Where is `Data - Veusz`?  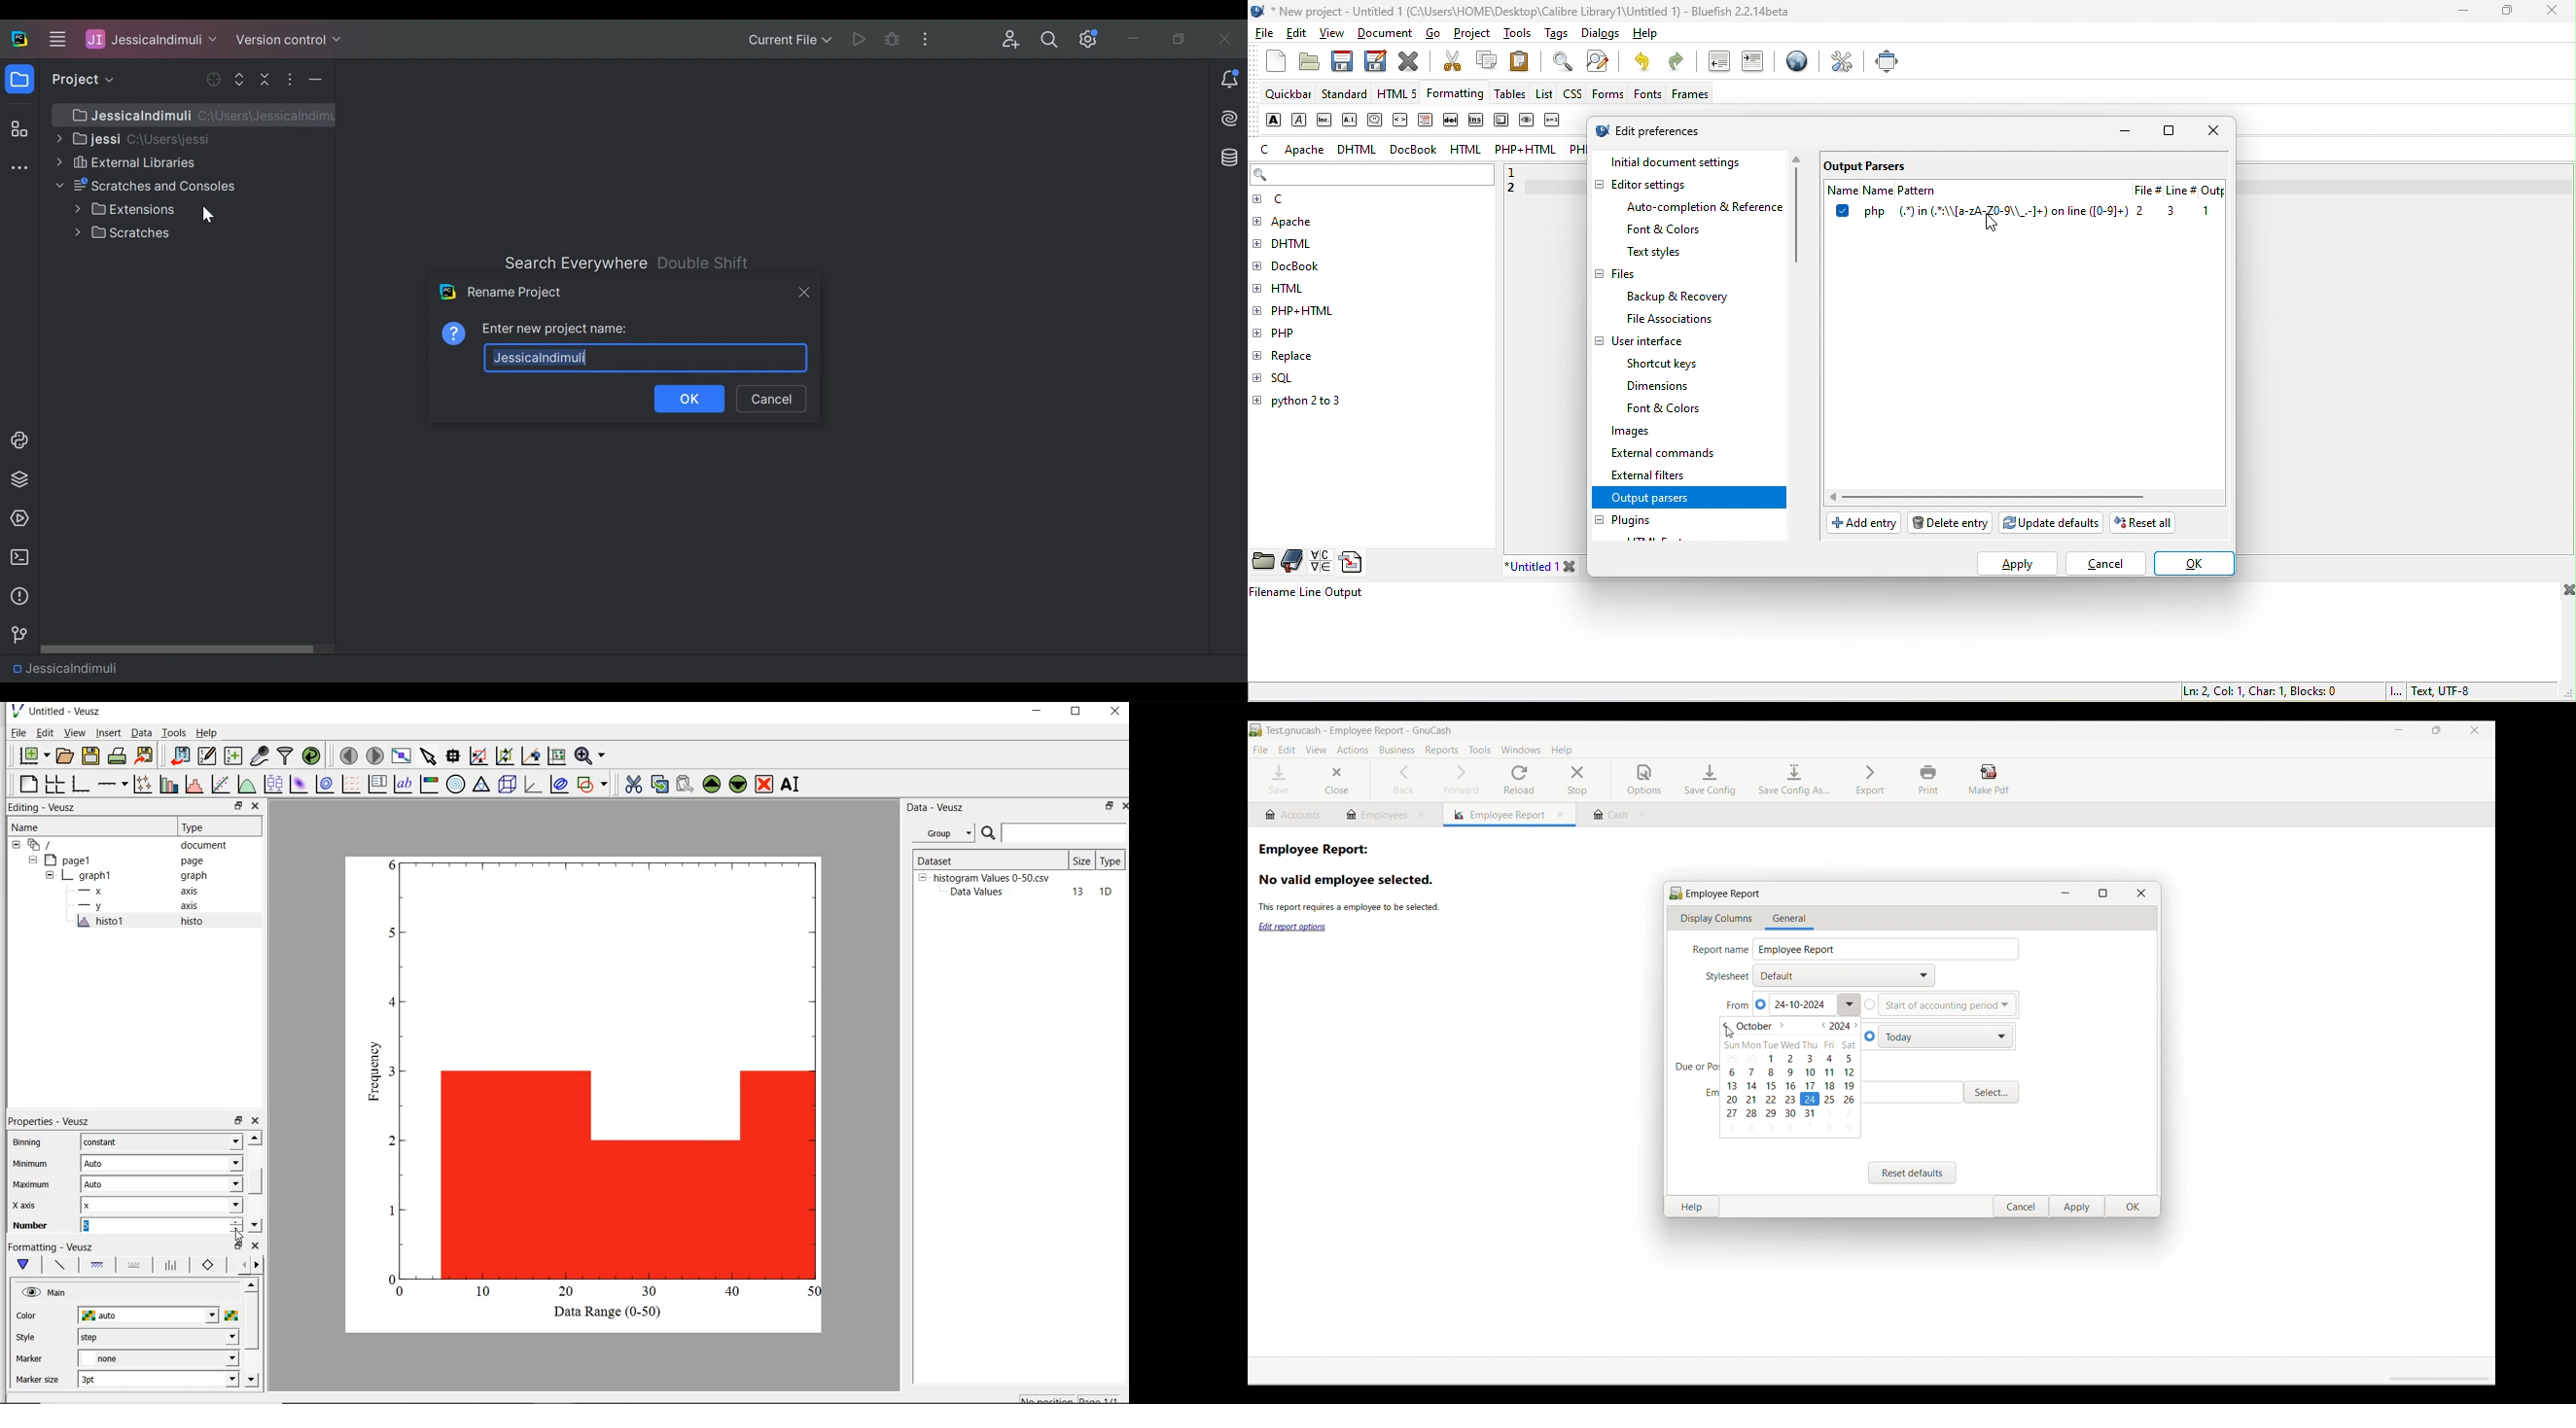 Data - Veusz is located at coordinates (938, 808).